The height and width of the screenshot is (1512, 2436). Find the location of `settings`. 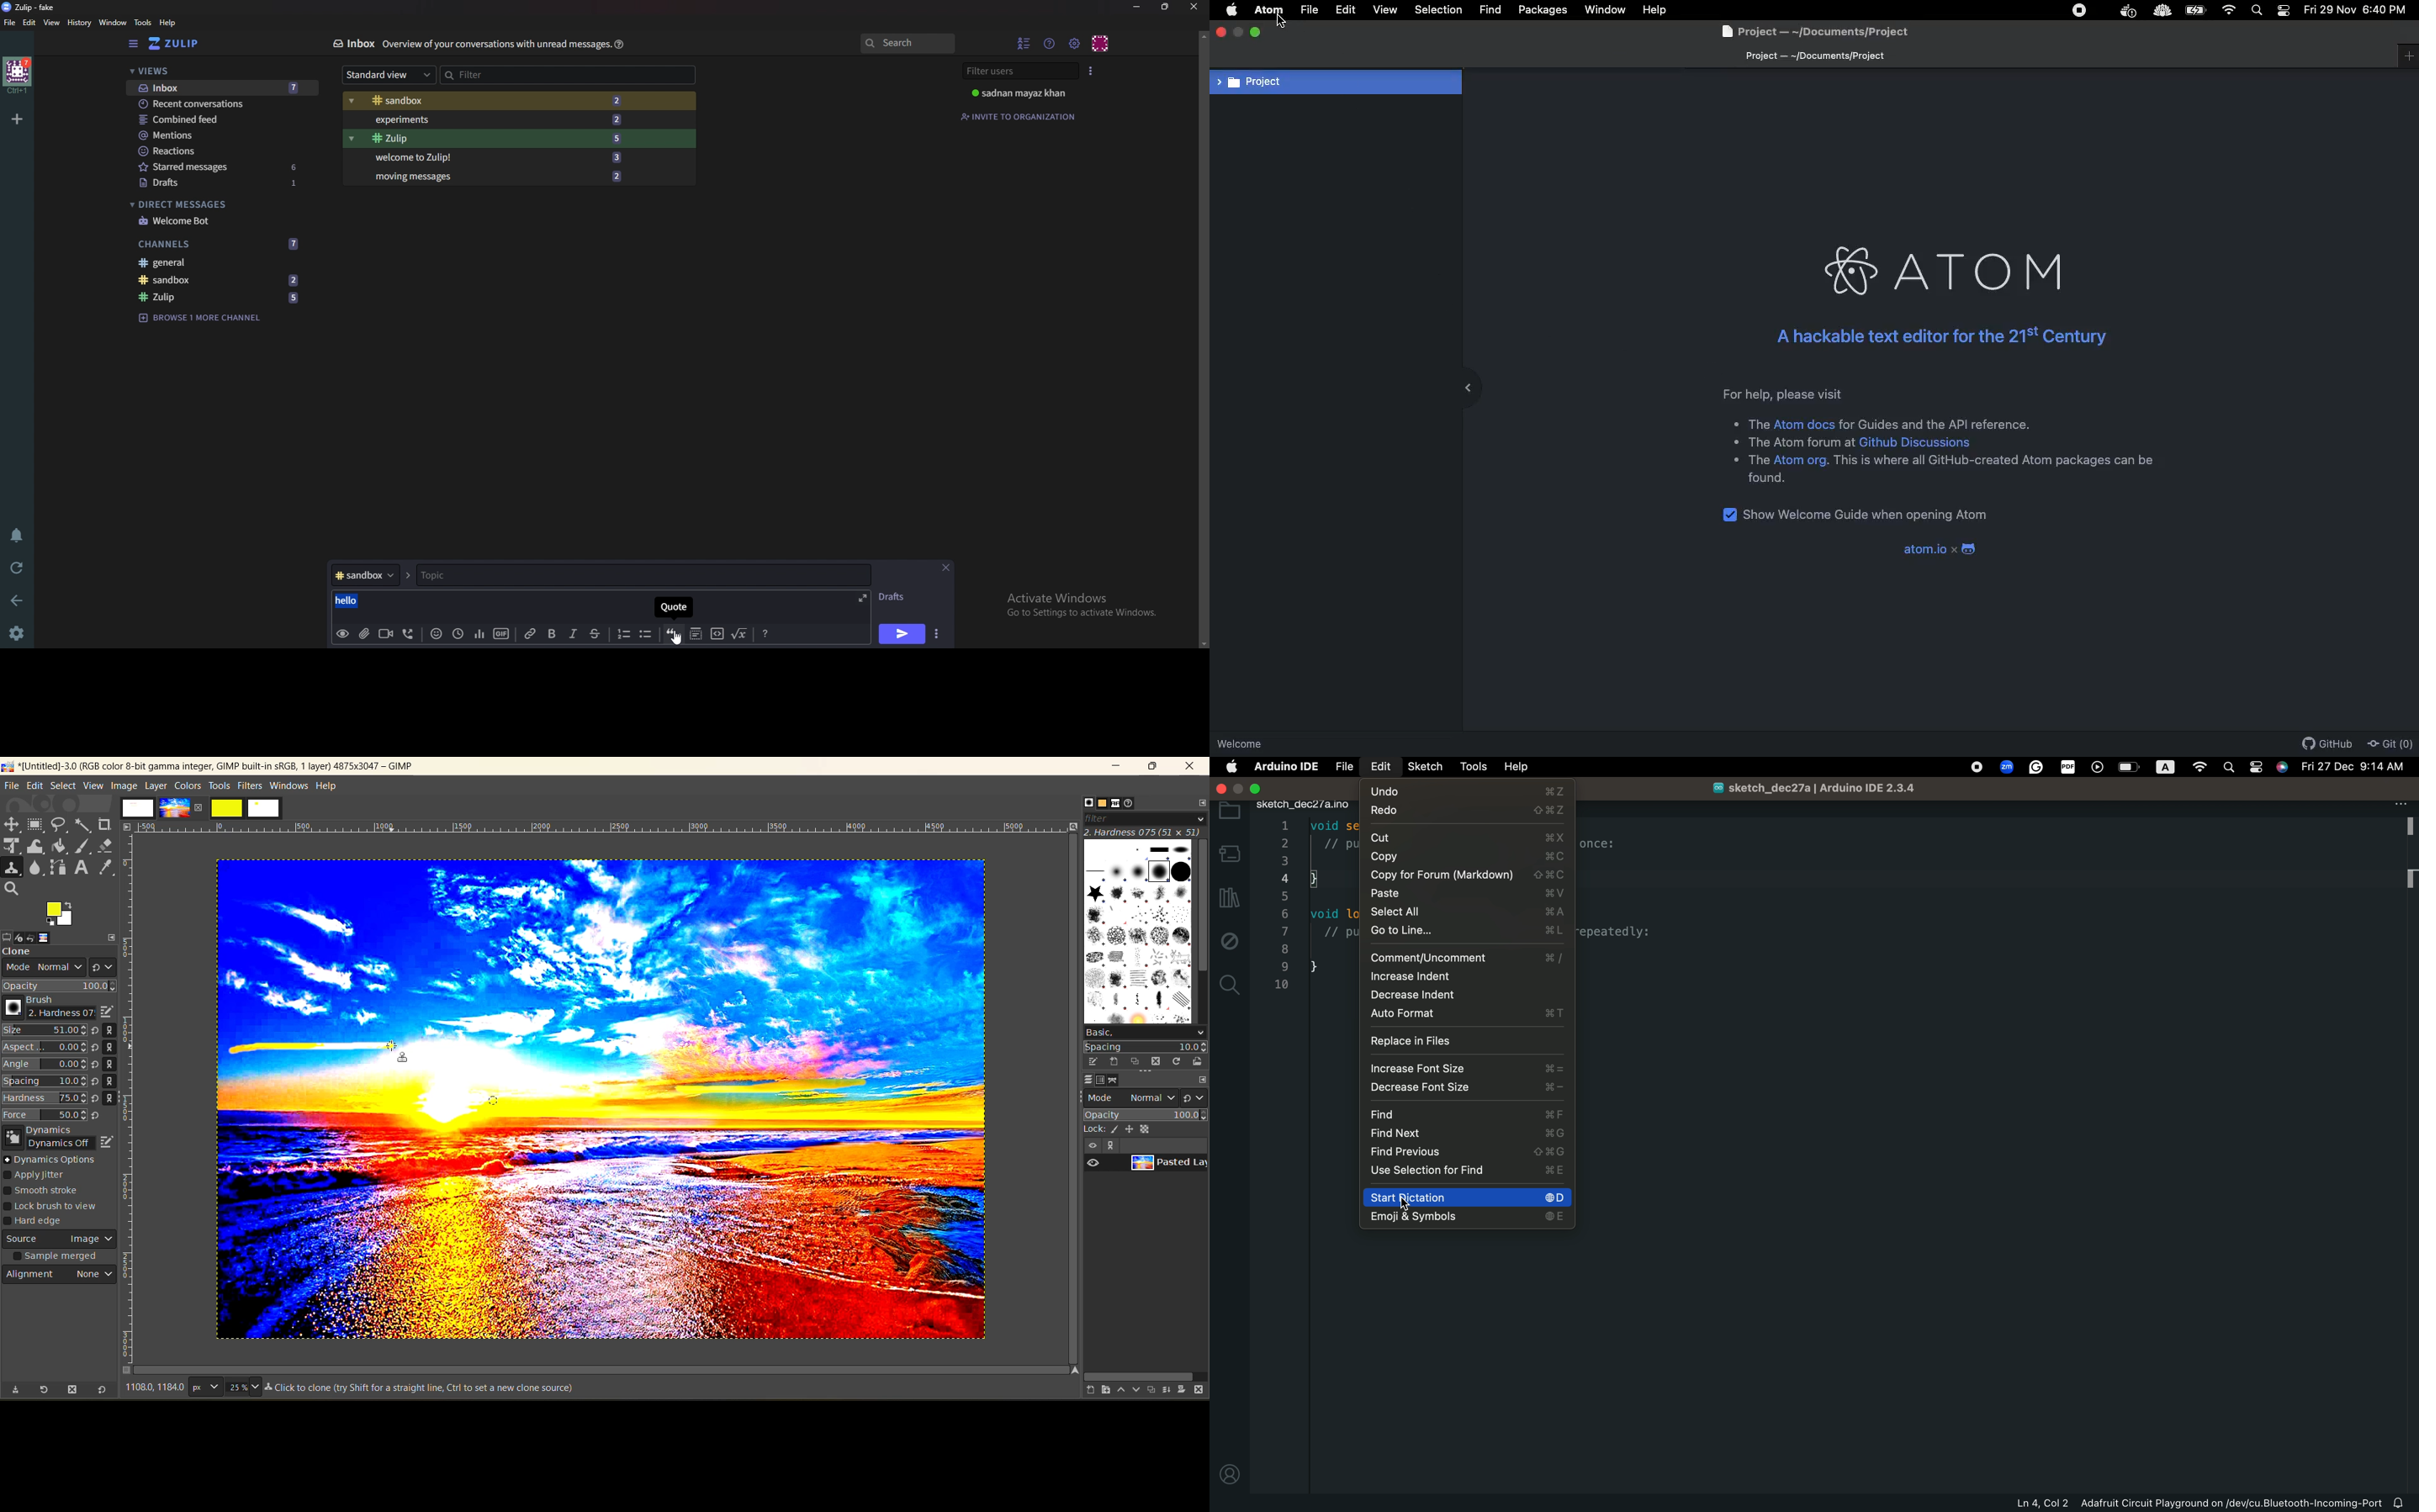

settings is located at coordinates (19, 633).